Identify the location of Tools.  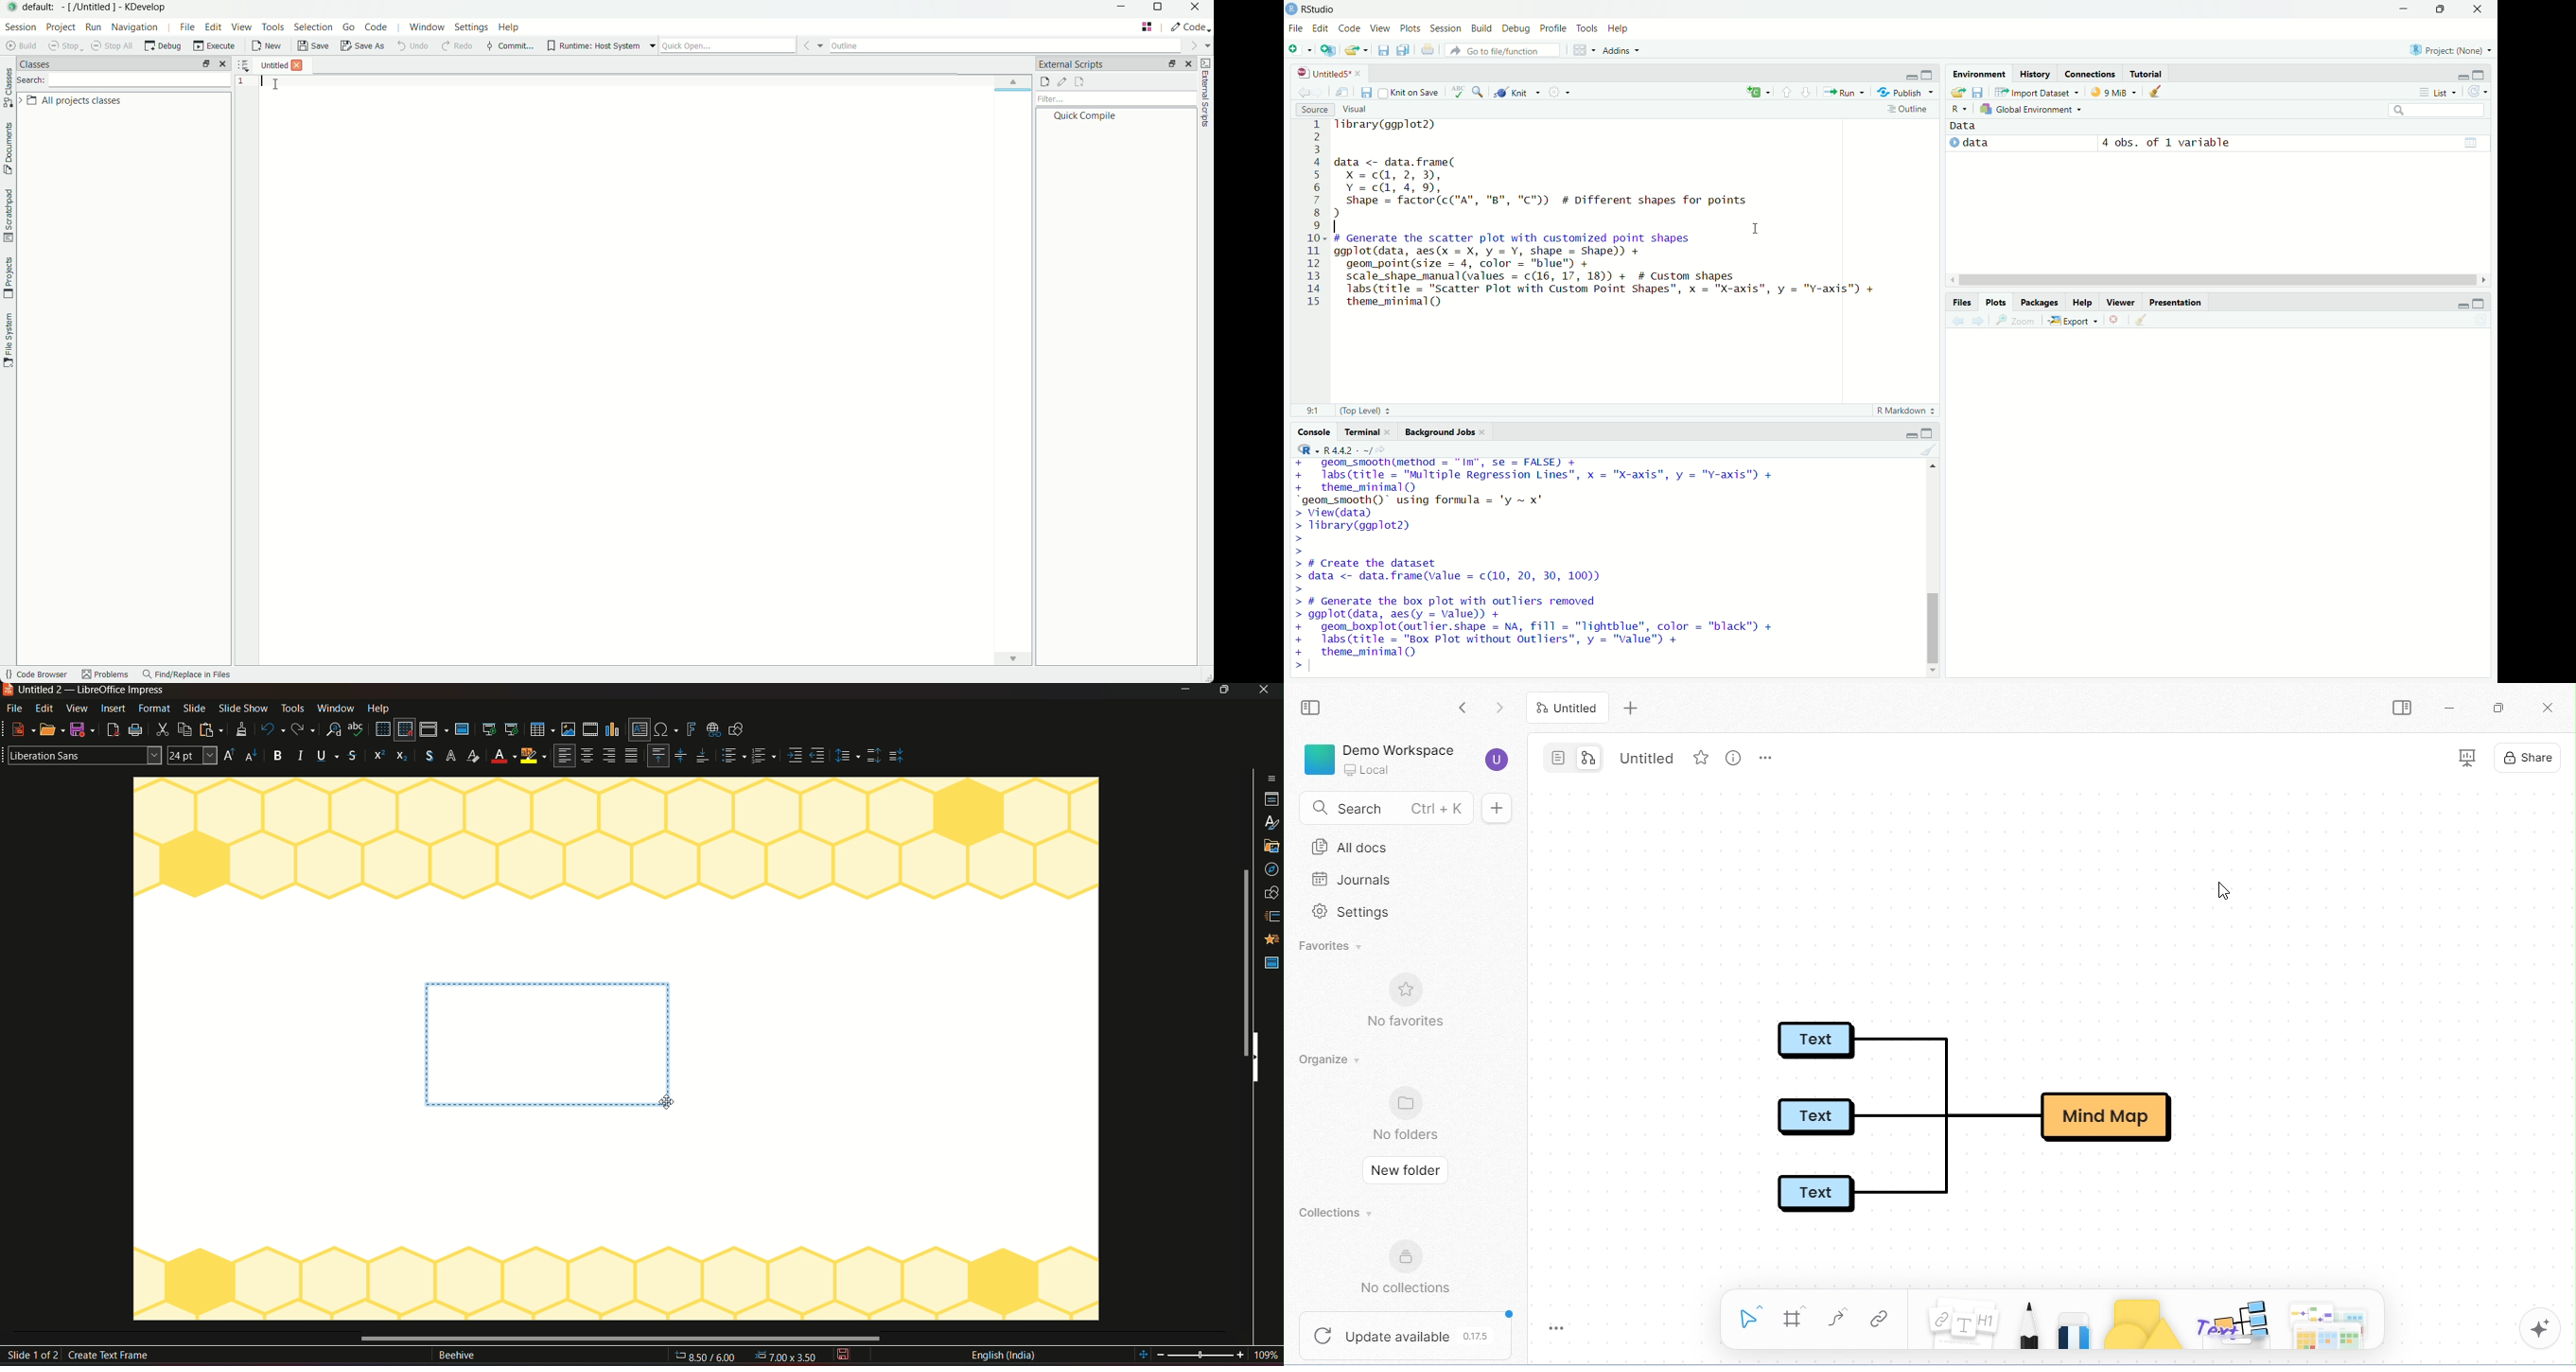
(1587, 28).